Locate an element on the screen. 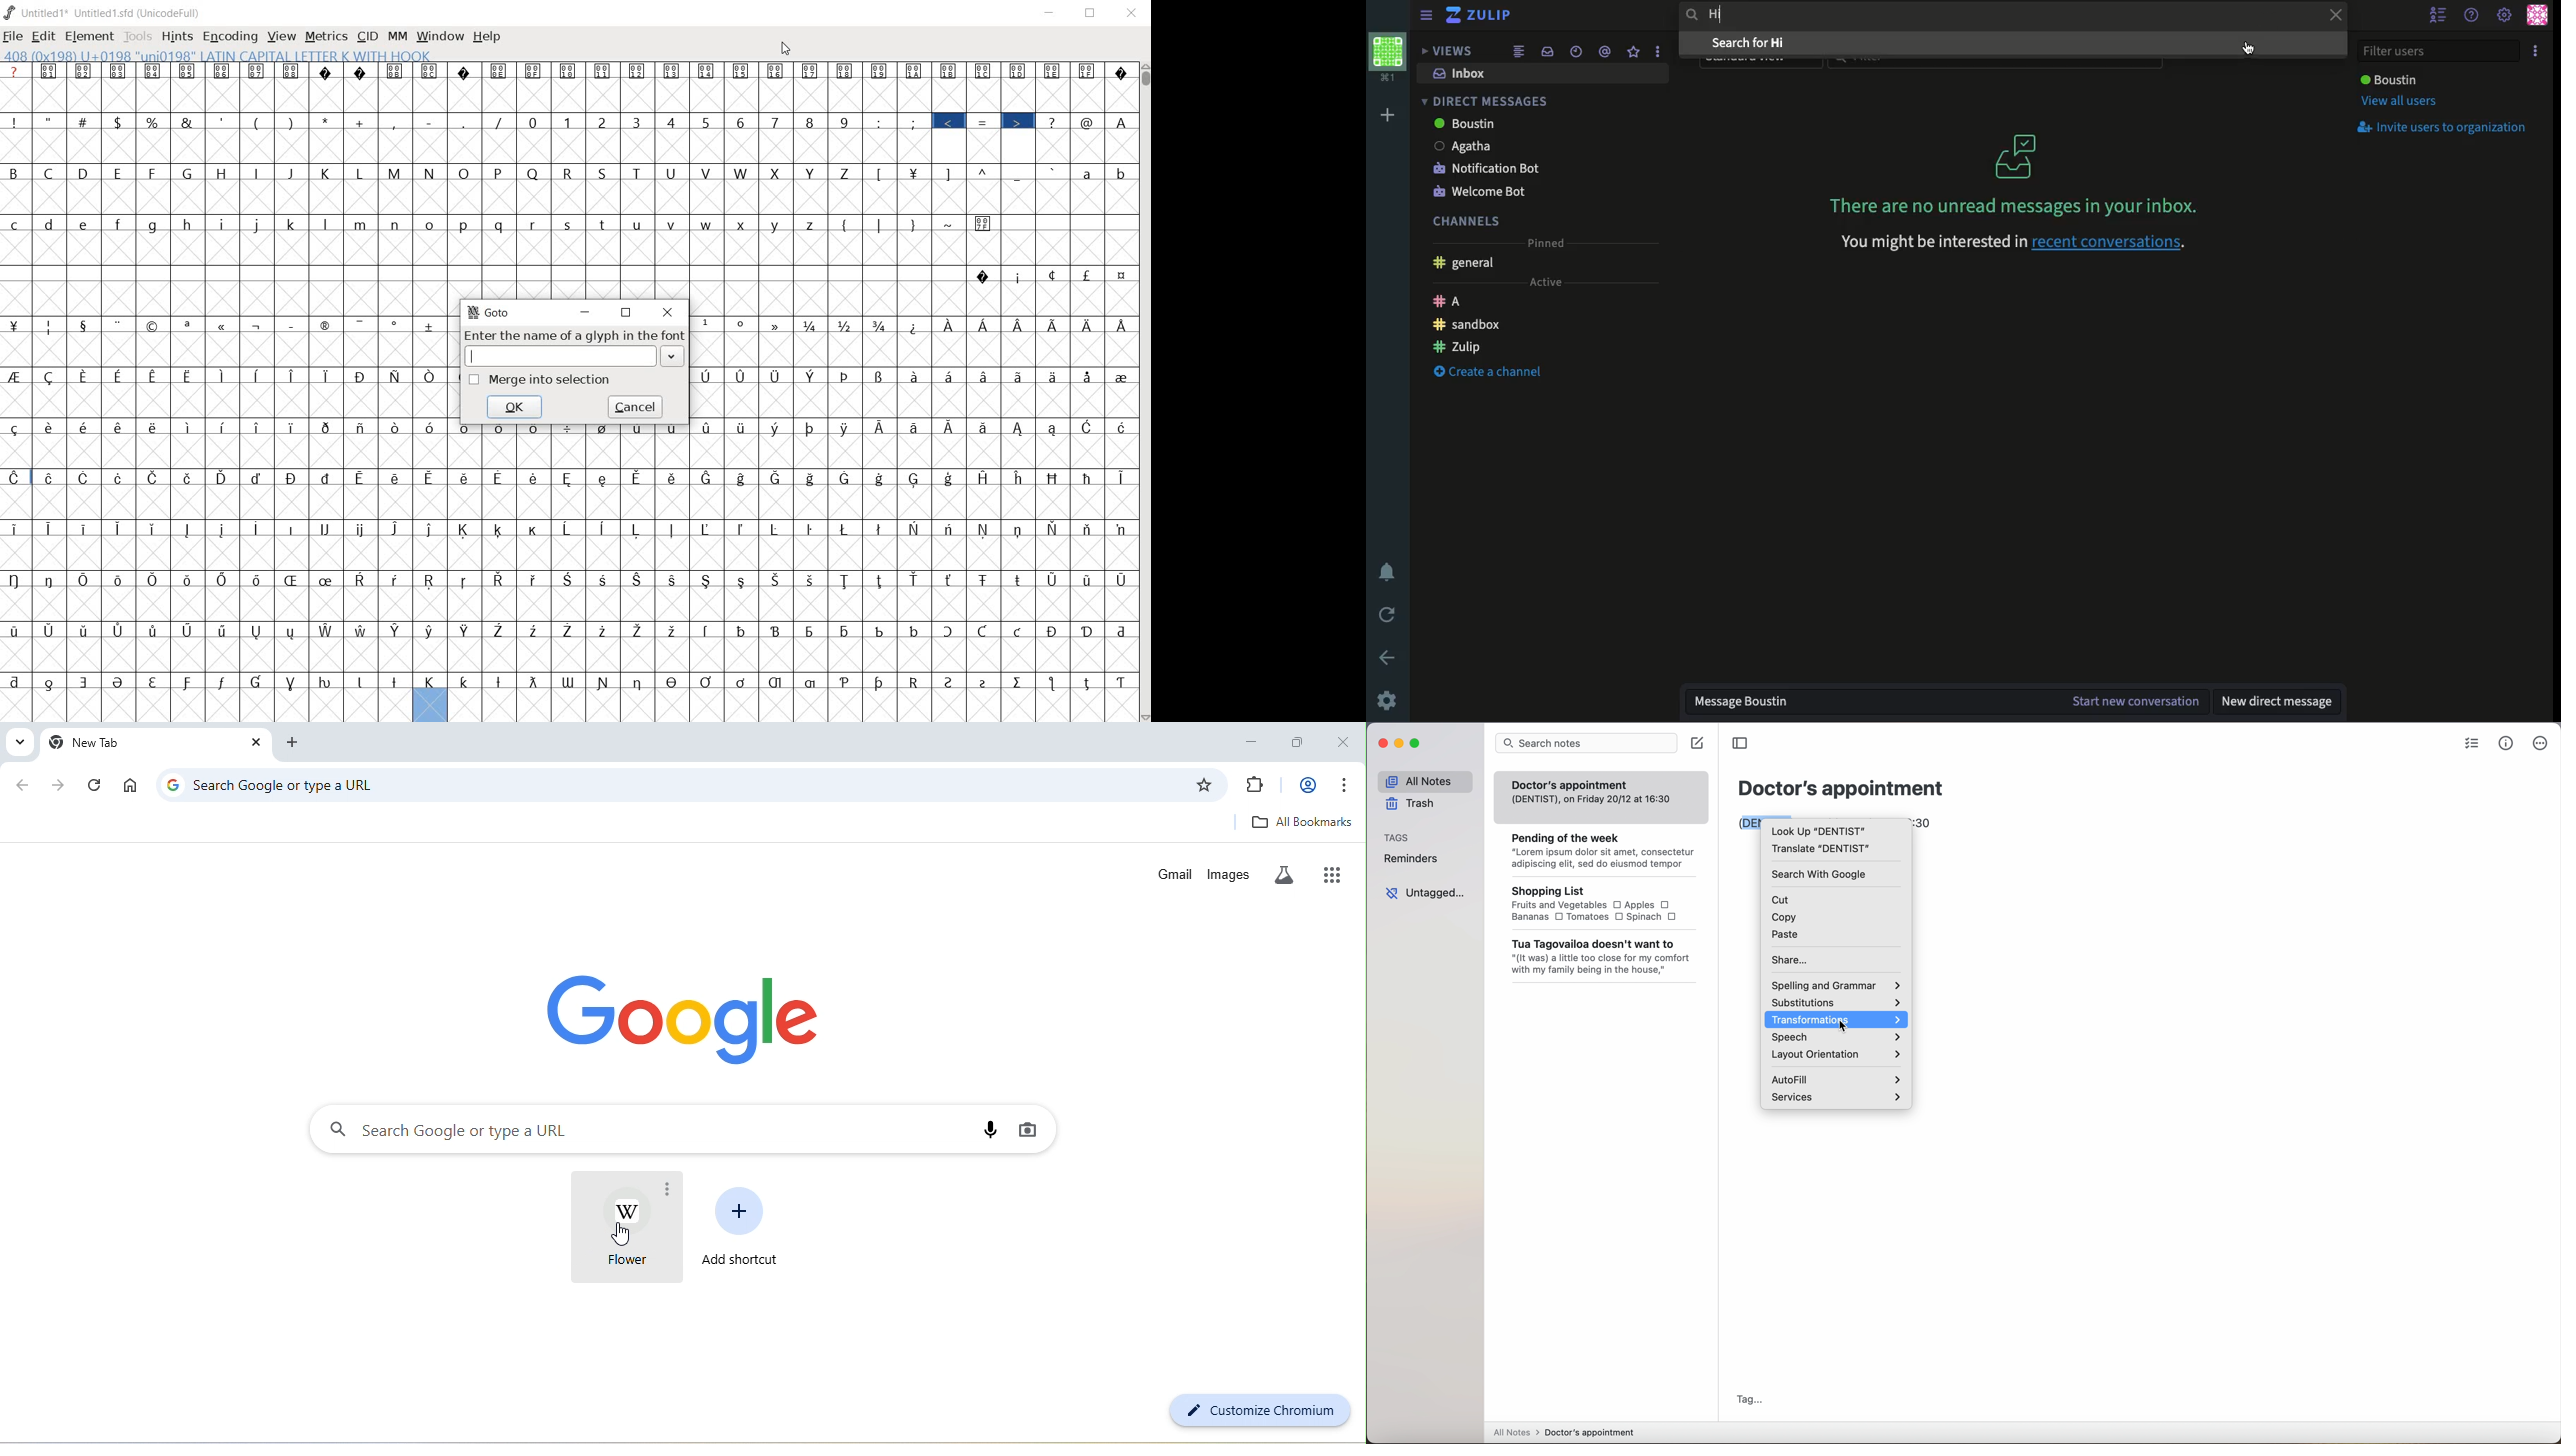  Close is located at coordinates (2331, 17).